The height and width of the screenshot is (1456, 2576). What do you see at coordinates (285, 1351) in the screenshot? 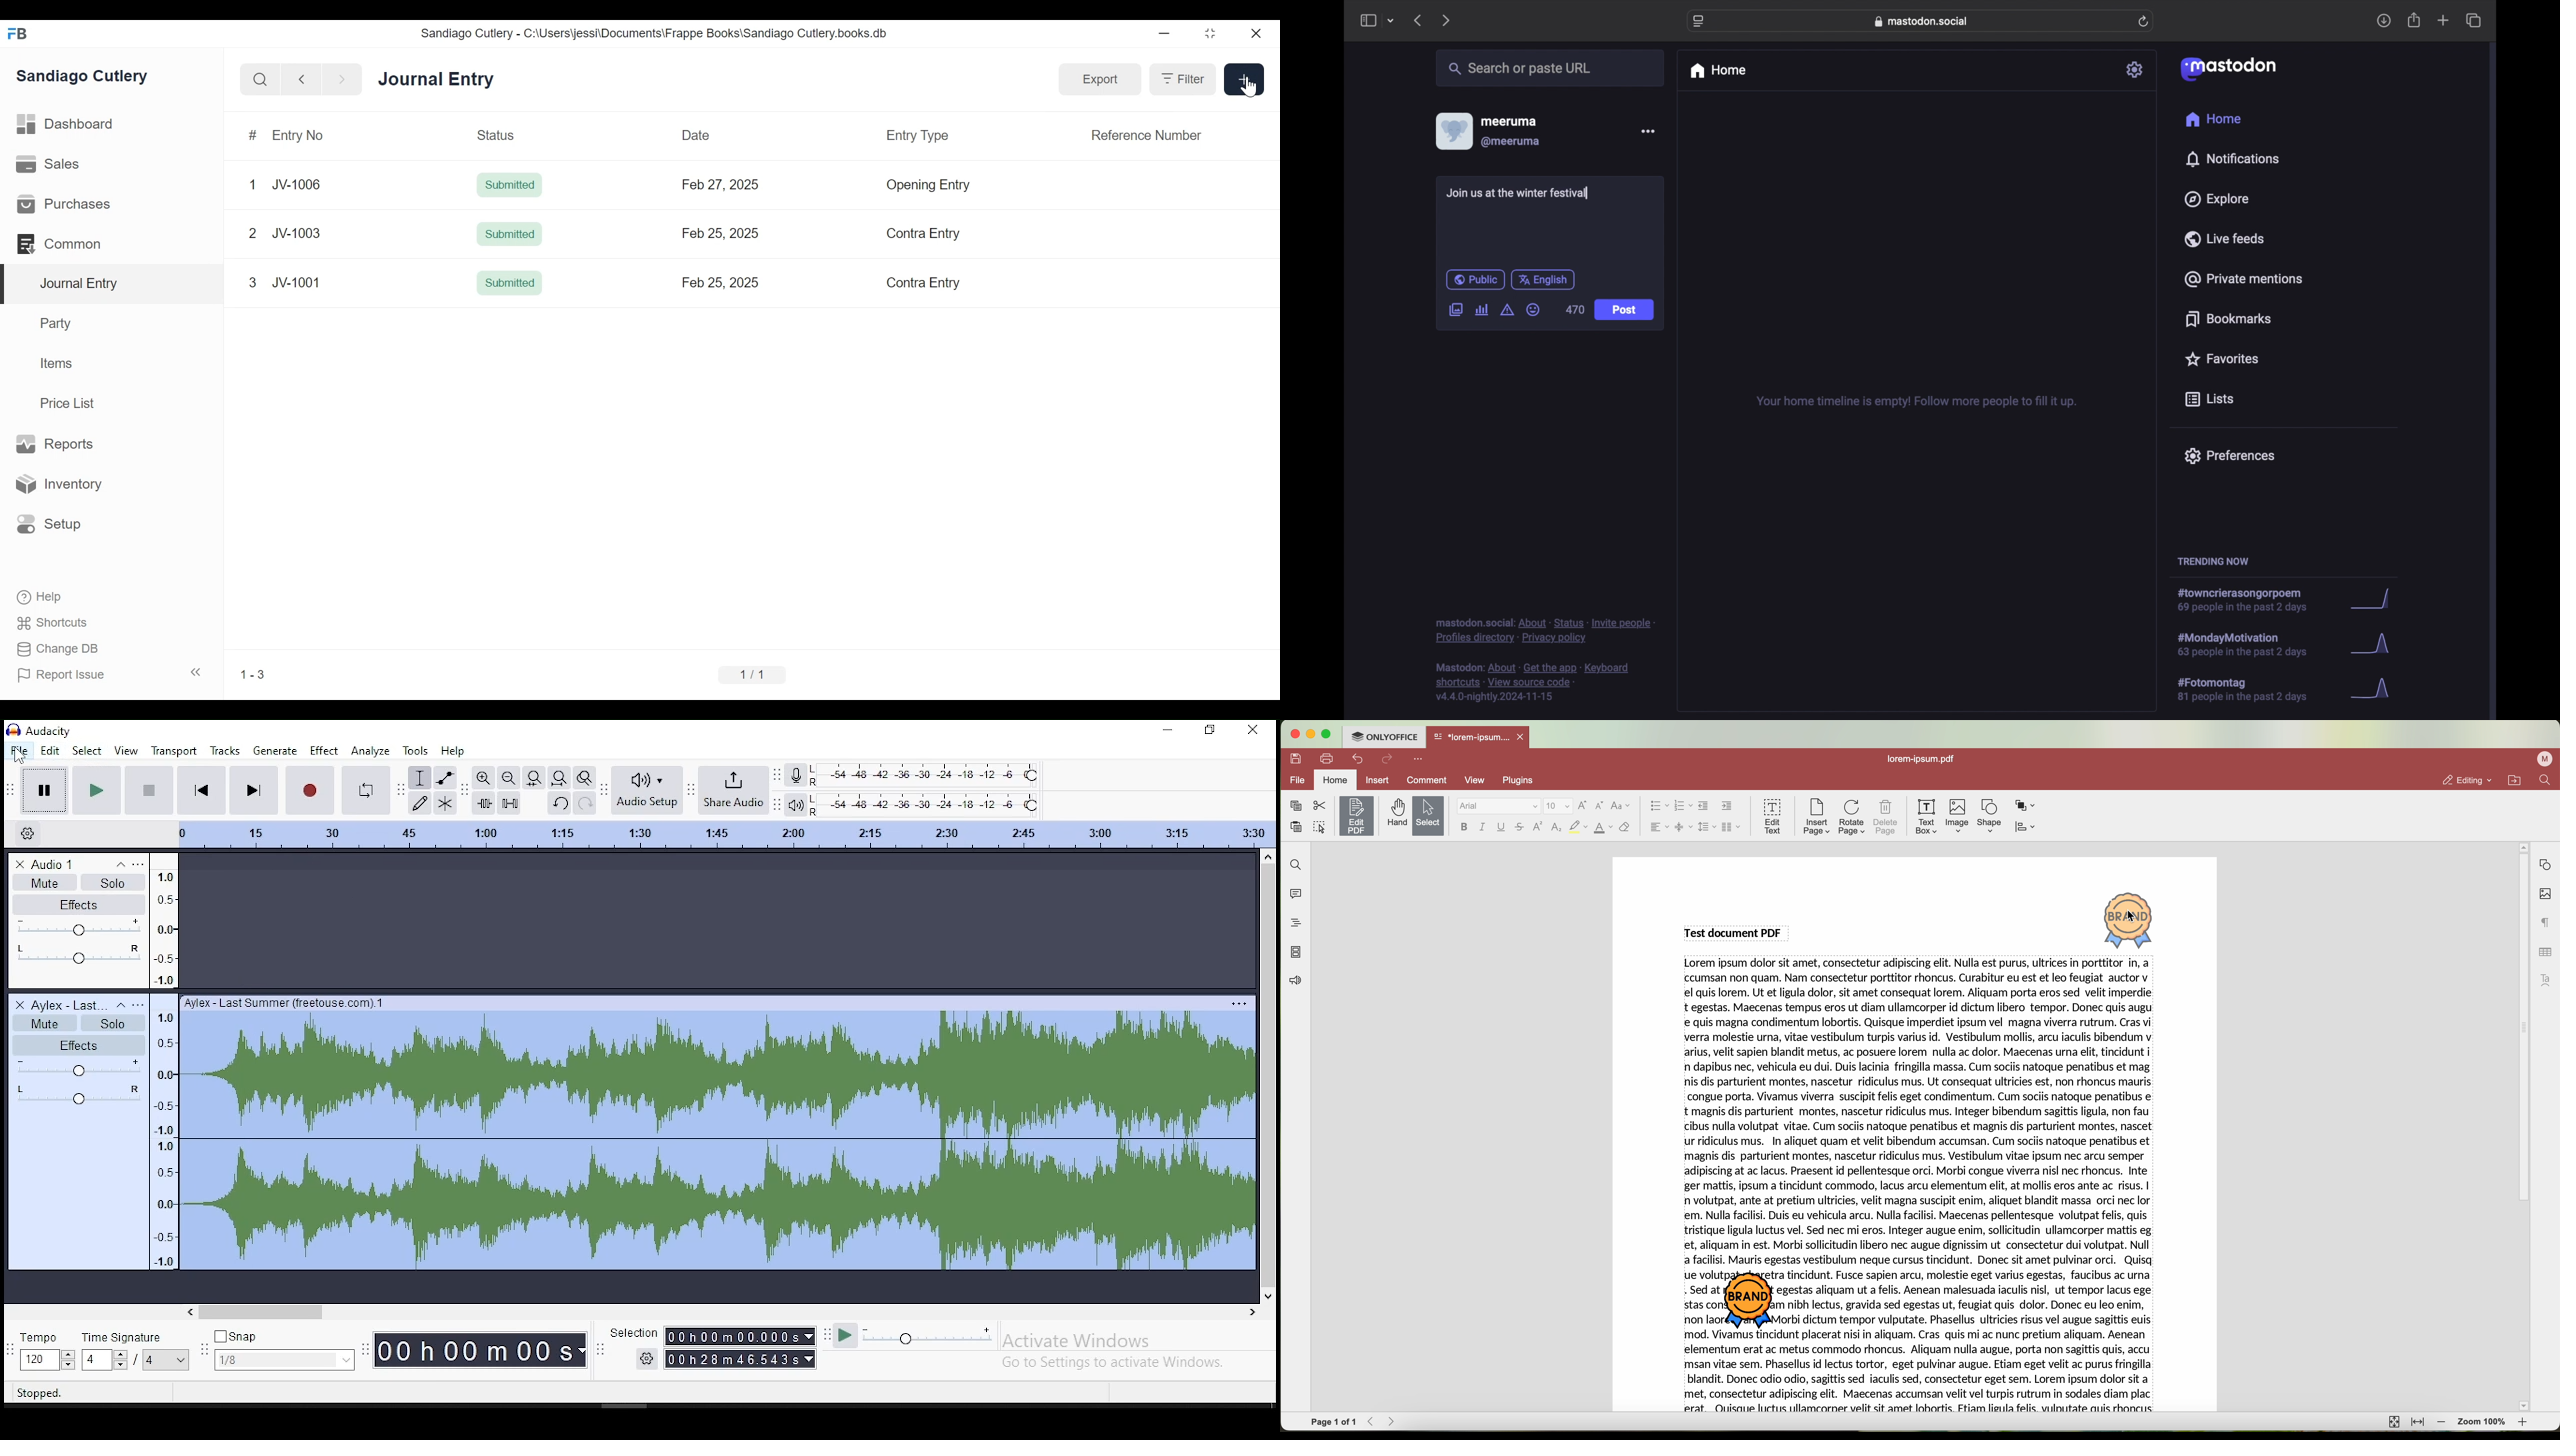
I see `snap` at bounding box center [285, 1351].